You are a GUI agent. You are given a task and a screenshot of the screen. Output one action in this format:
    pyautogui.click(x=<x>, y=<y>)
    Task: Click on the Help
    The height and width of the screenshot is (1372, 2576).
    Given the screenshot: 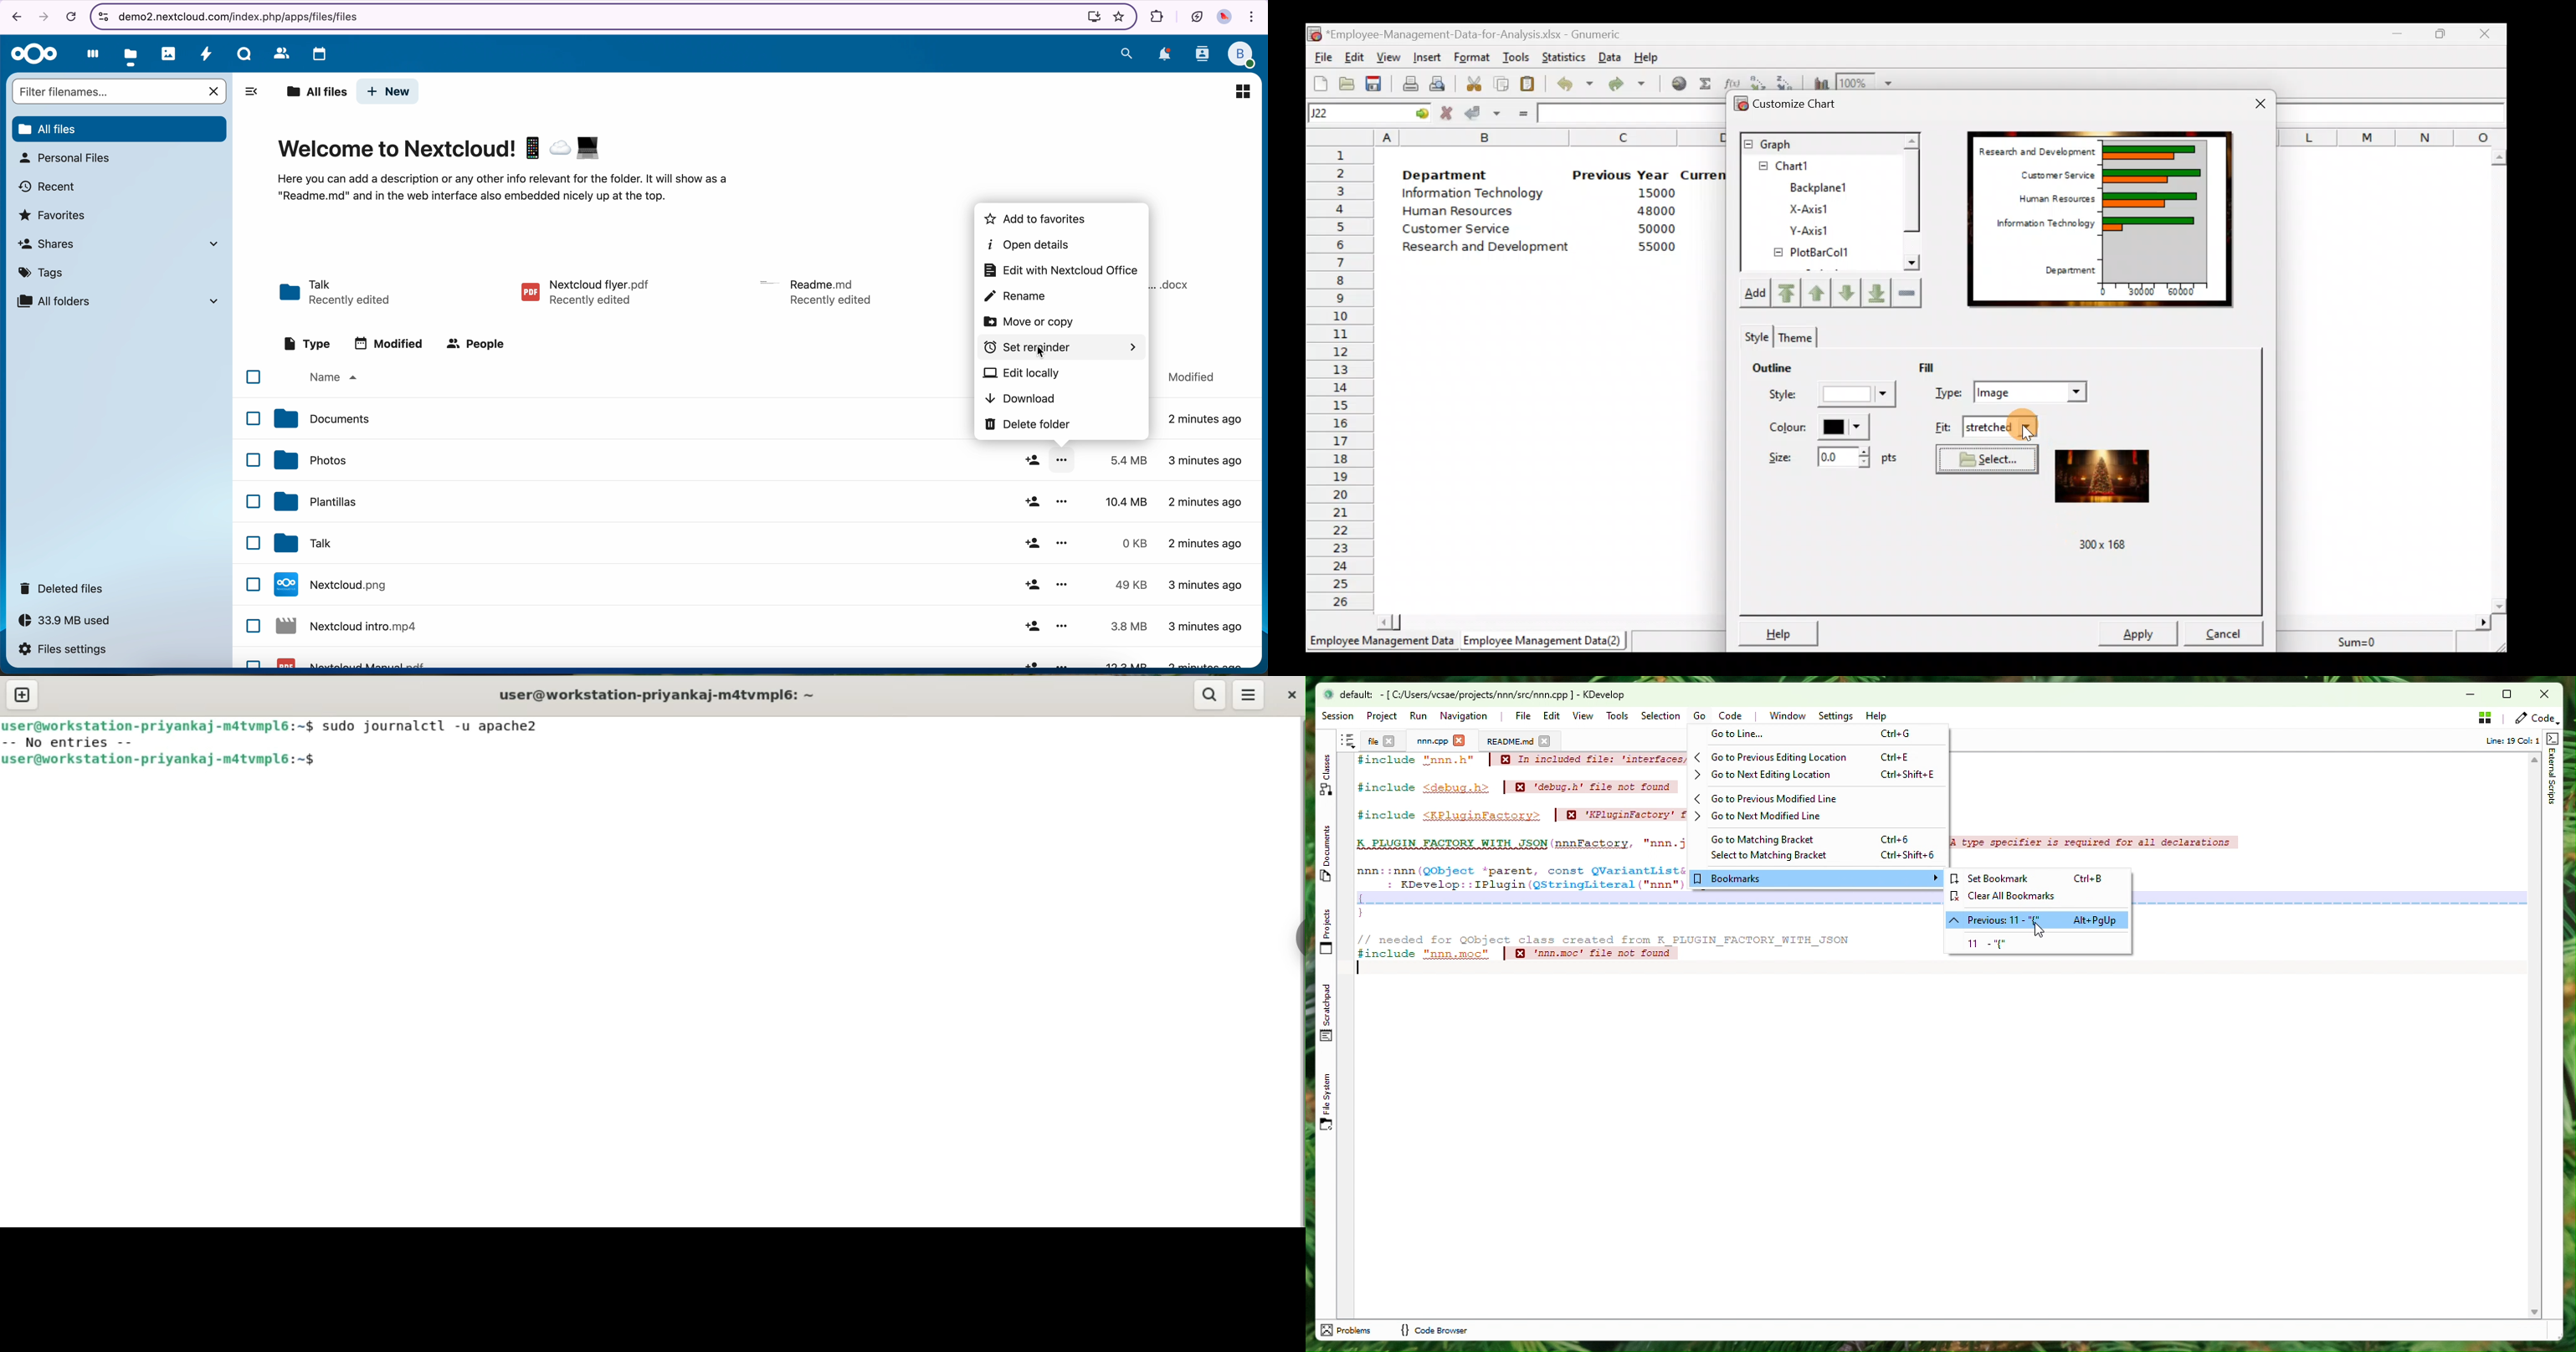 What is the action you would take?
    pyautogui.click(x=1647, y=54)
    